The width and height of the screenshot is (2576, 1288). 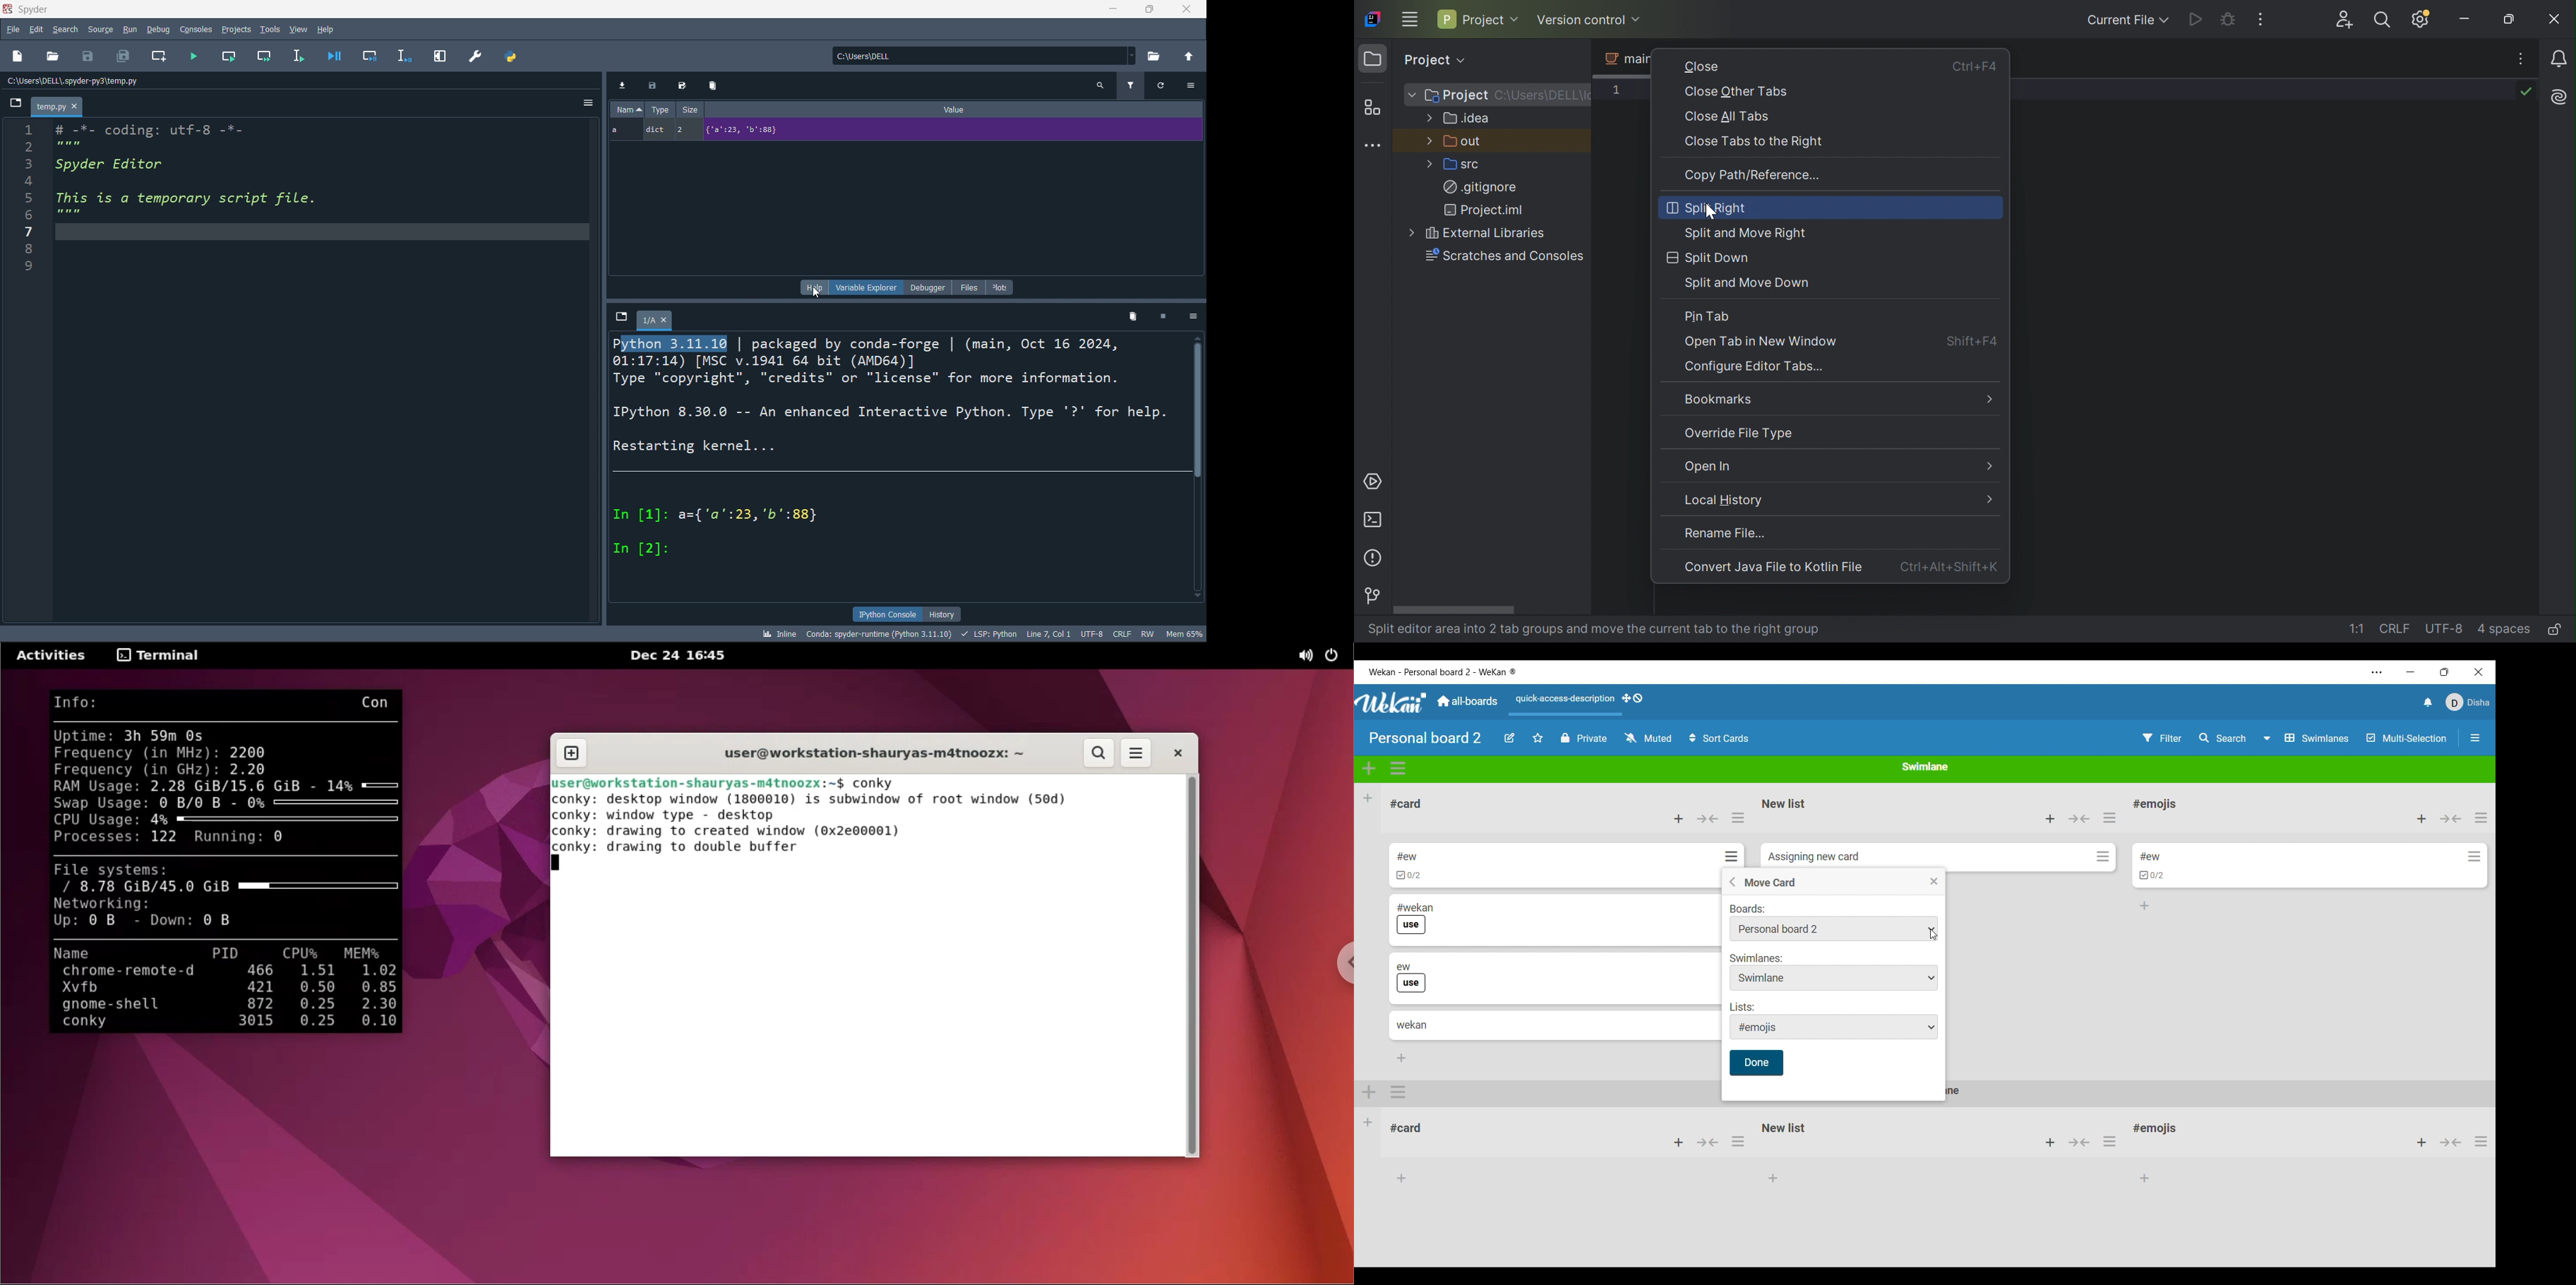 I want to click on Indicates card has cheklist, so click(x=2152, y=876).